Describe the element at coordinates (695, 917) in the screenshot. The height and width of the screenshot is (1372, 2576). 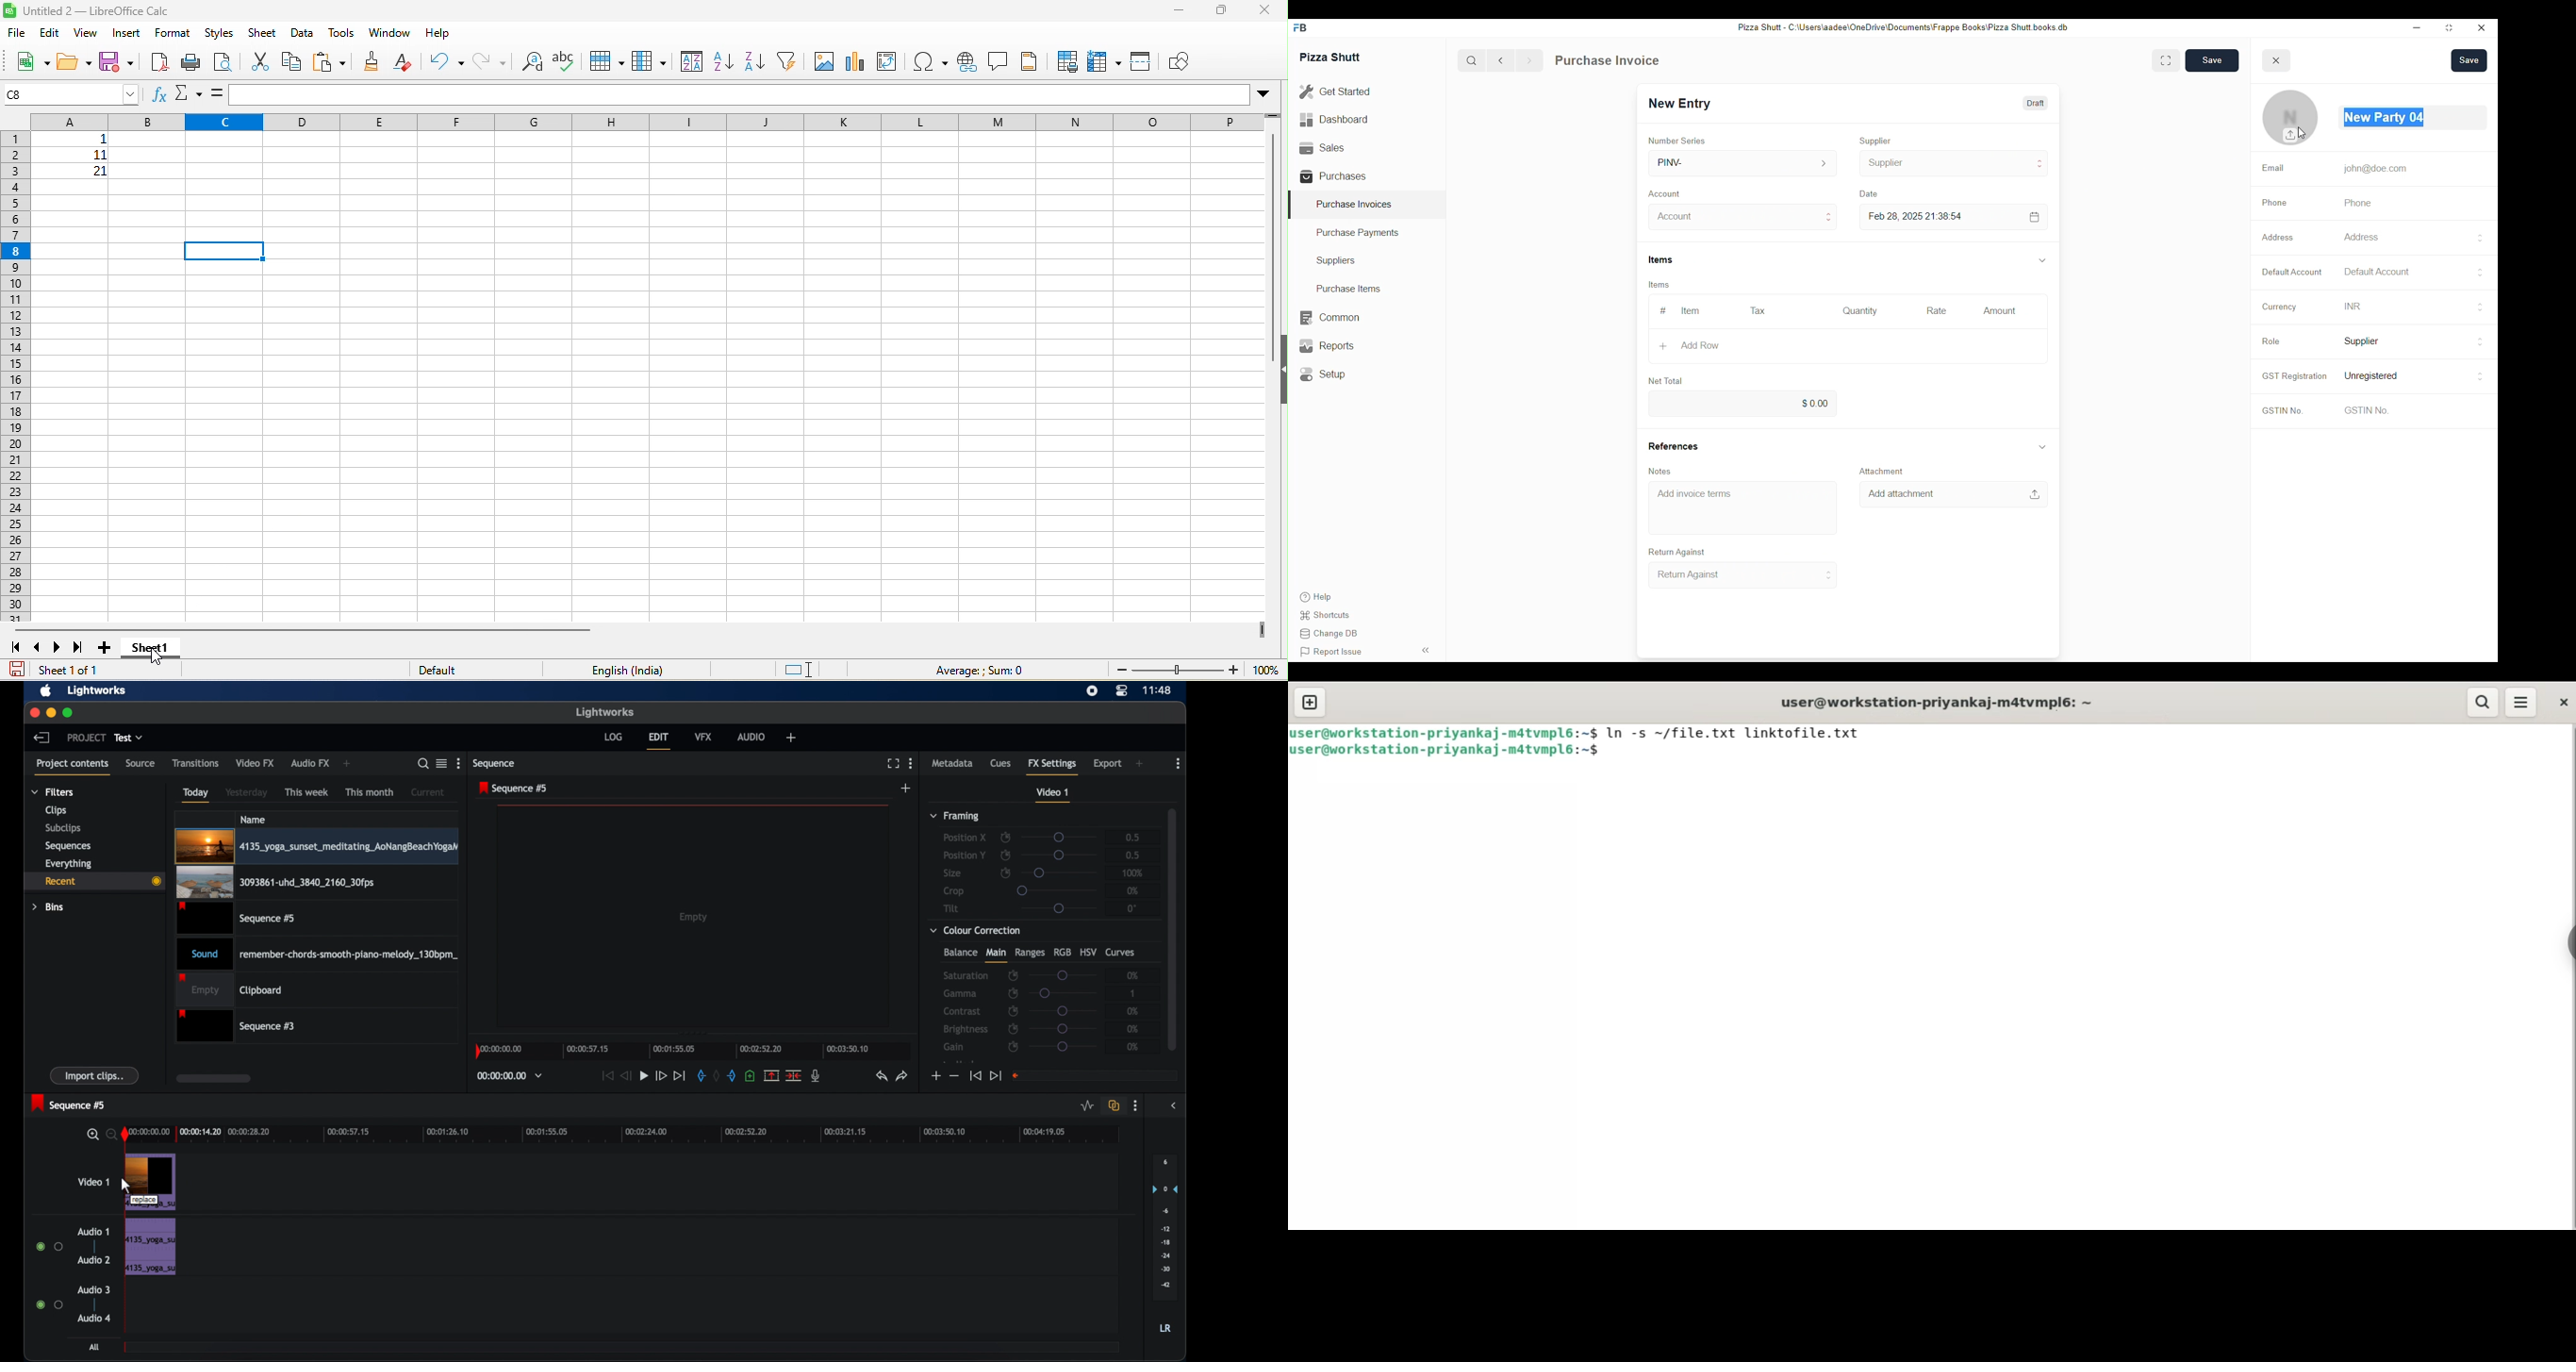
I see `empty` at that location.